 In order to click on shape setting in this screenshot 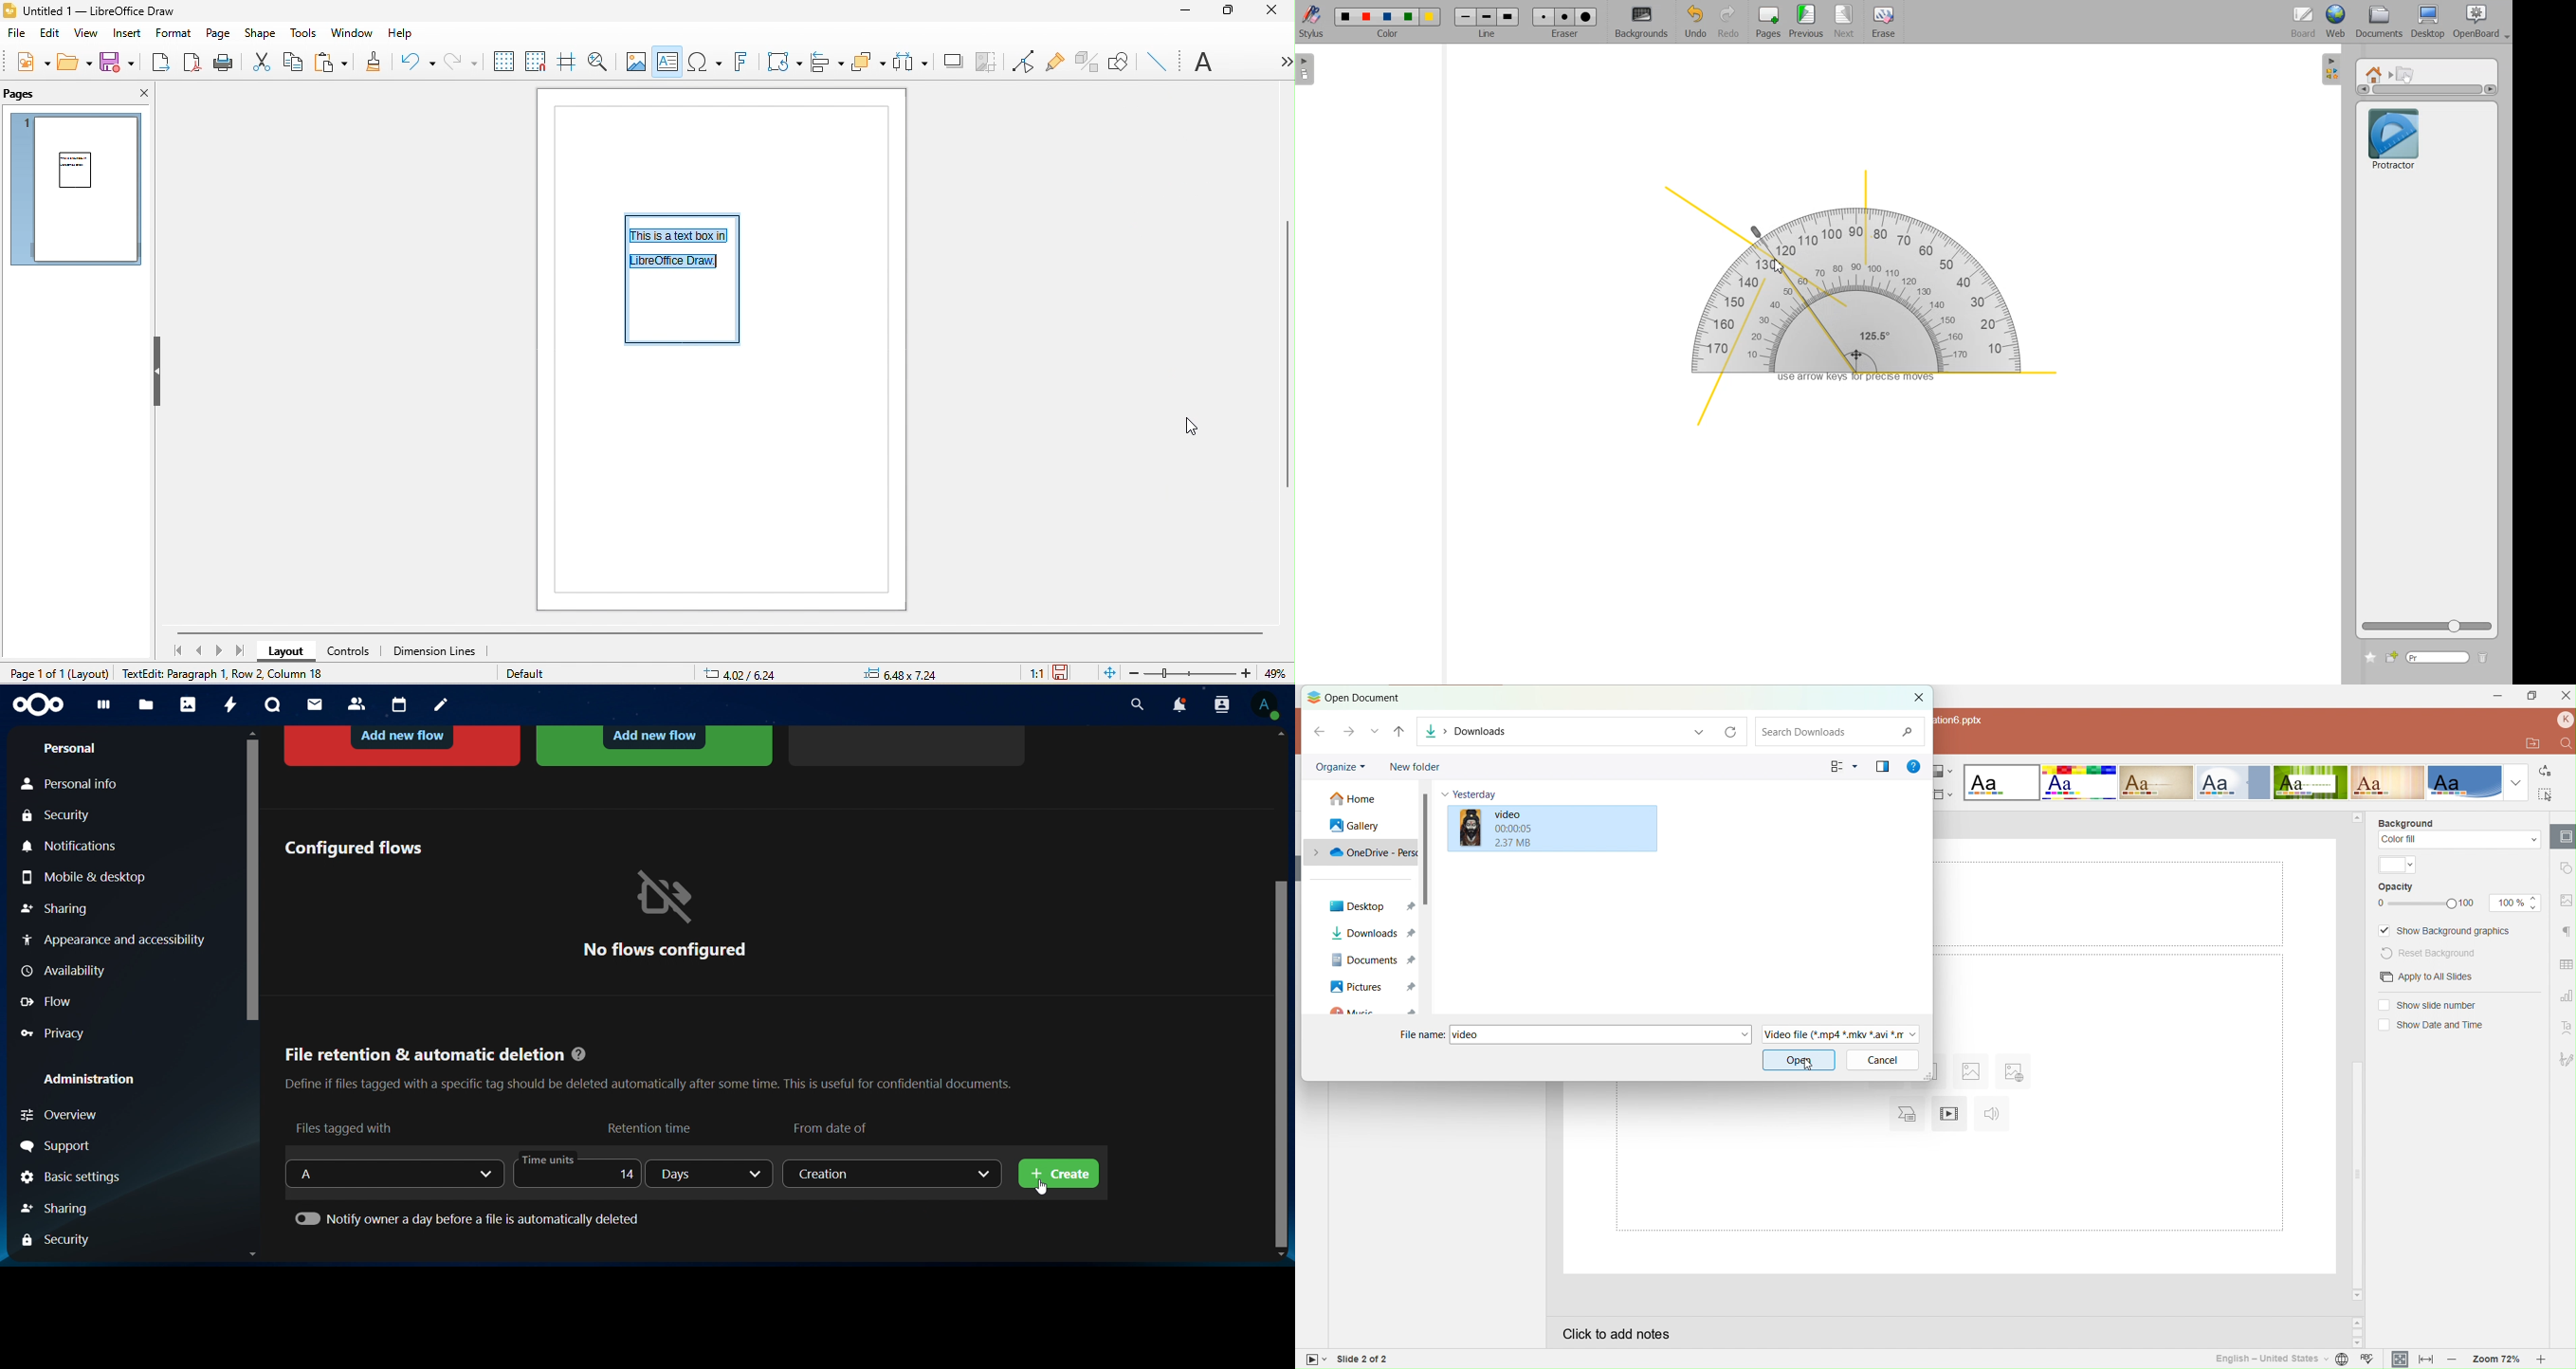, I will do `click(2566, 865)`.